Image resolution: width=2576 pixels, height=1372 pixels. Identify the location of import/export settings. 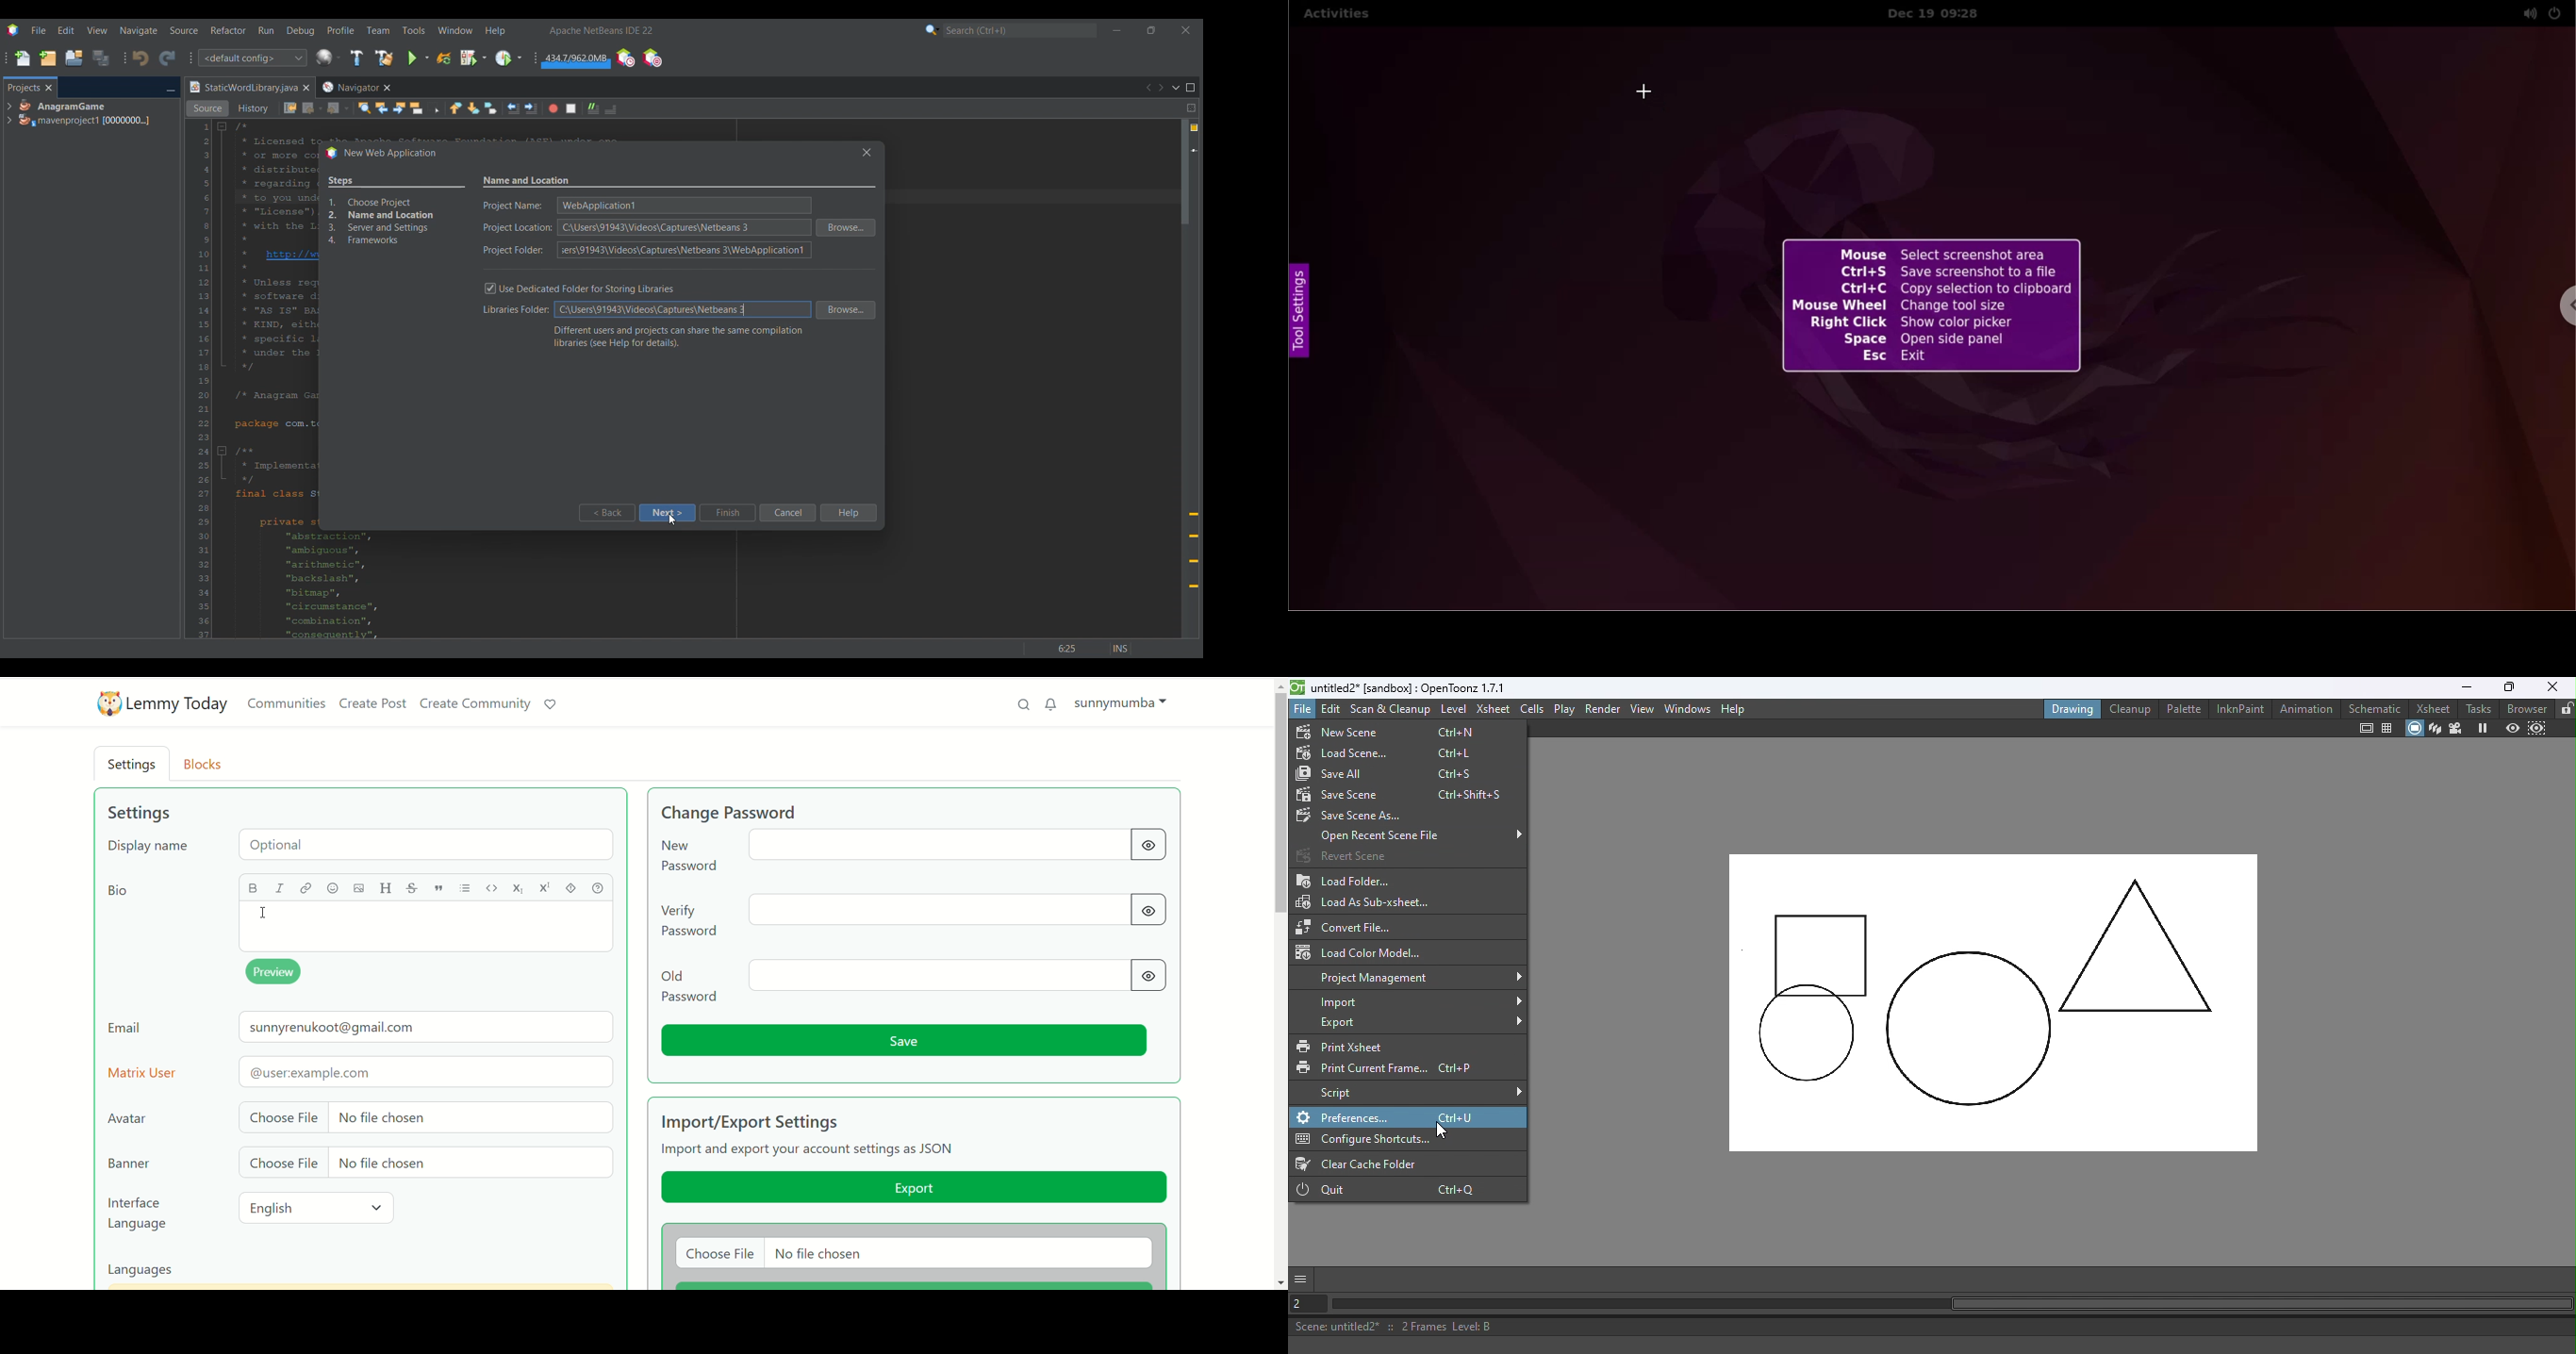
(777, 1121).